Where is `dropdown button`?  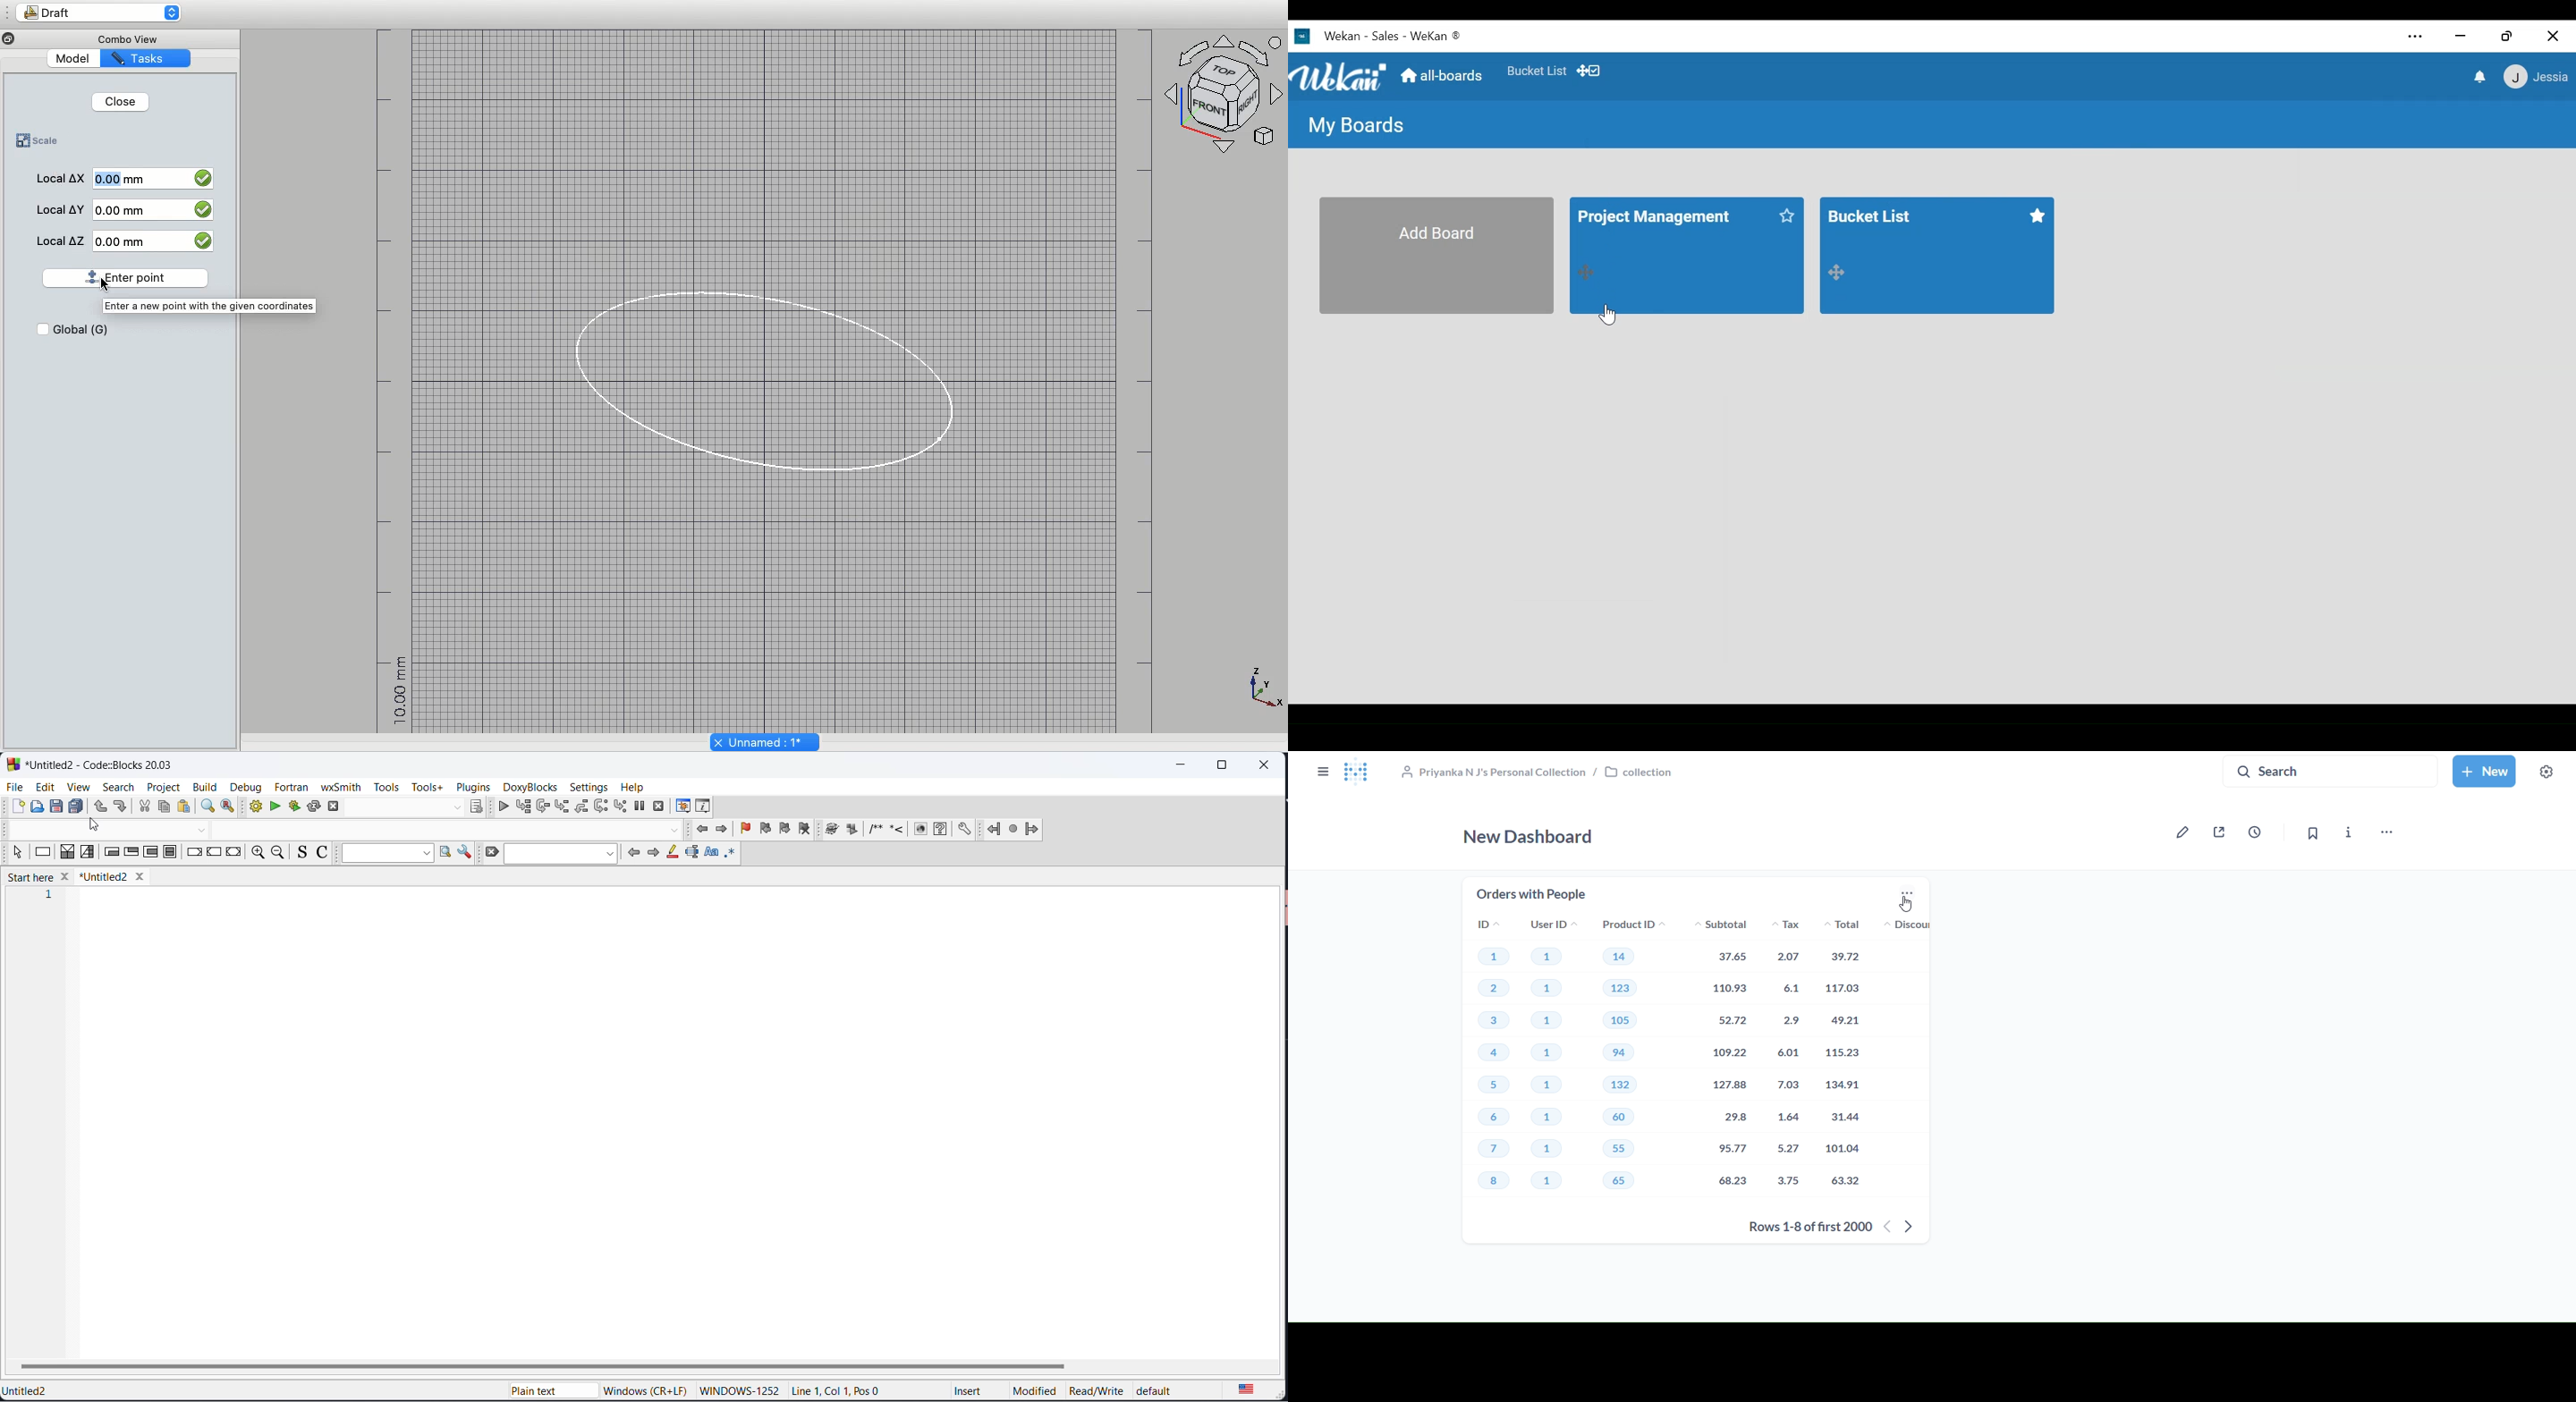 dropdown button is located at coordinates (676, 832).